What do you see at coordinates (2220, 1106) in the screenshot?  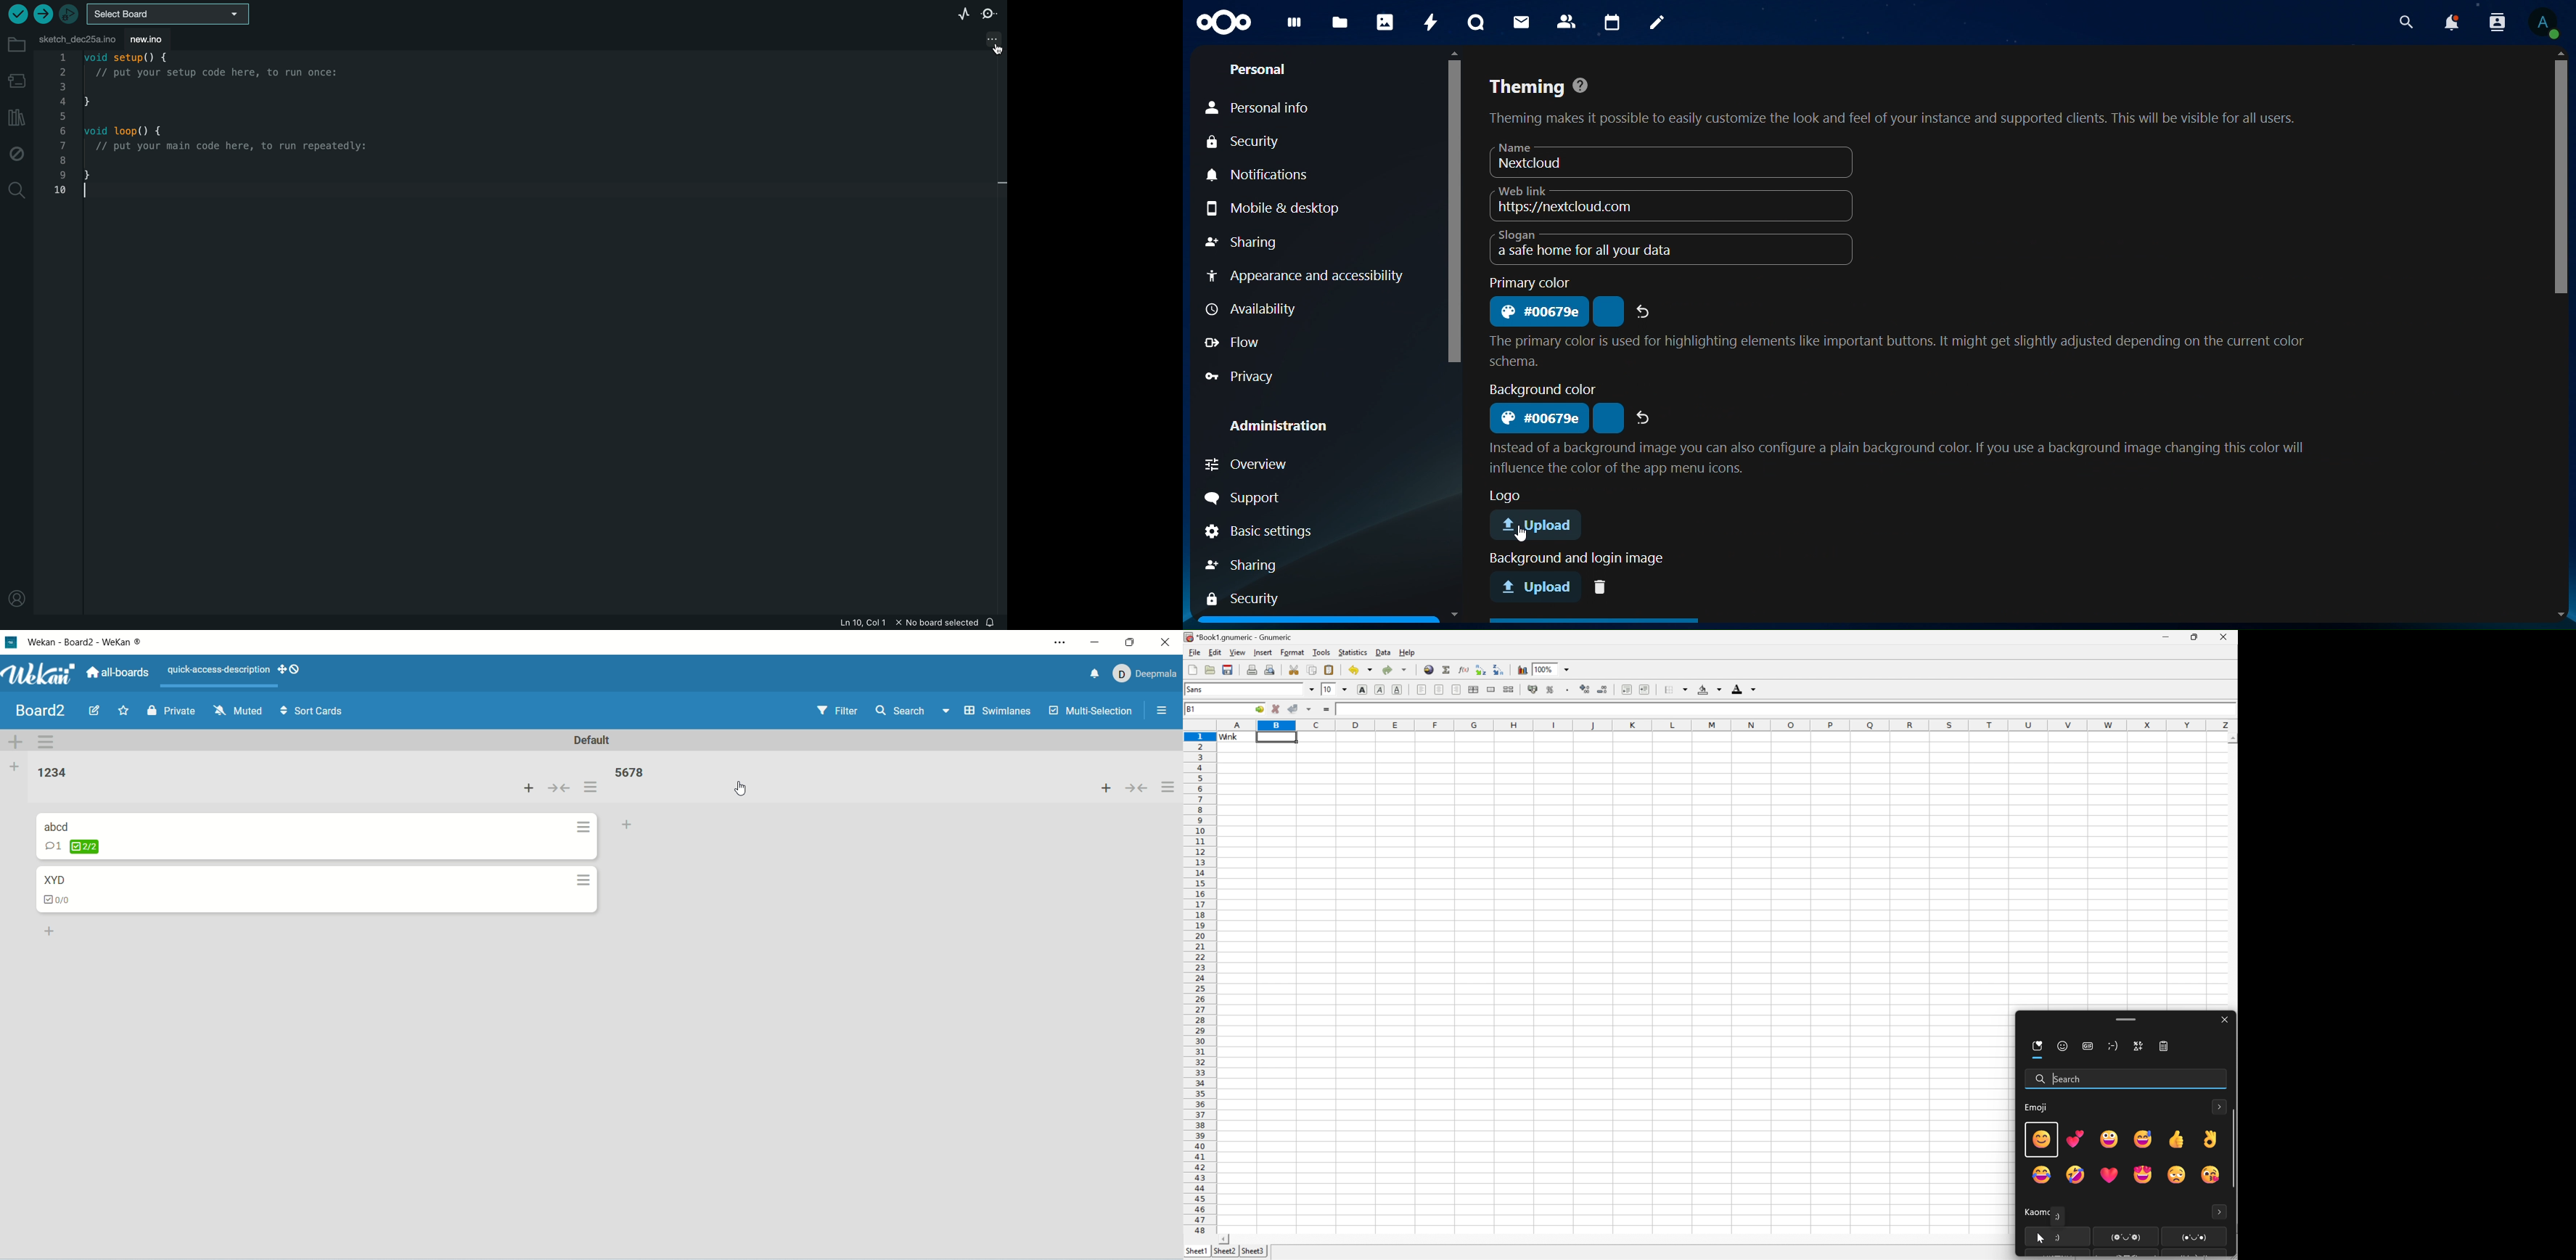 I see `more` at bounding box center [2220, 1106].